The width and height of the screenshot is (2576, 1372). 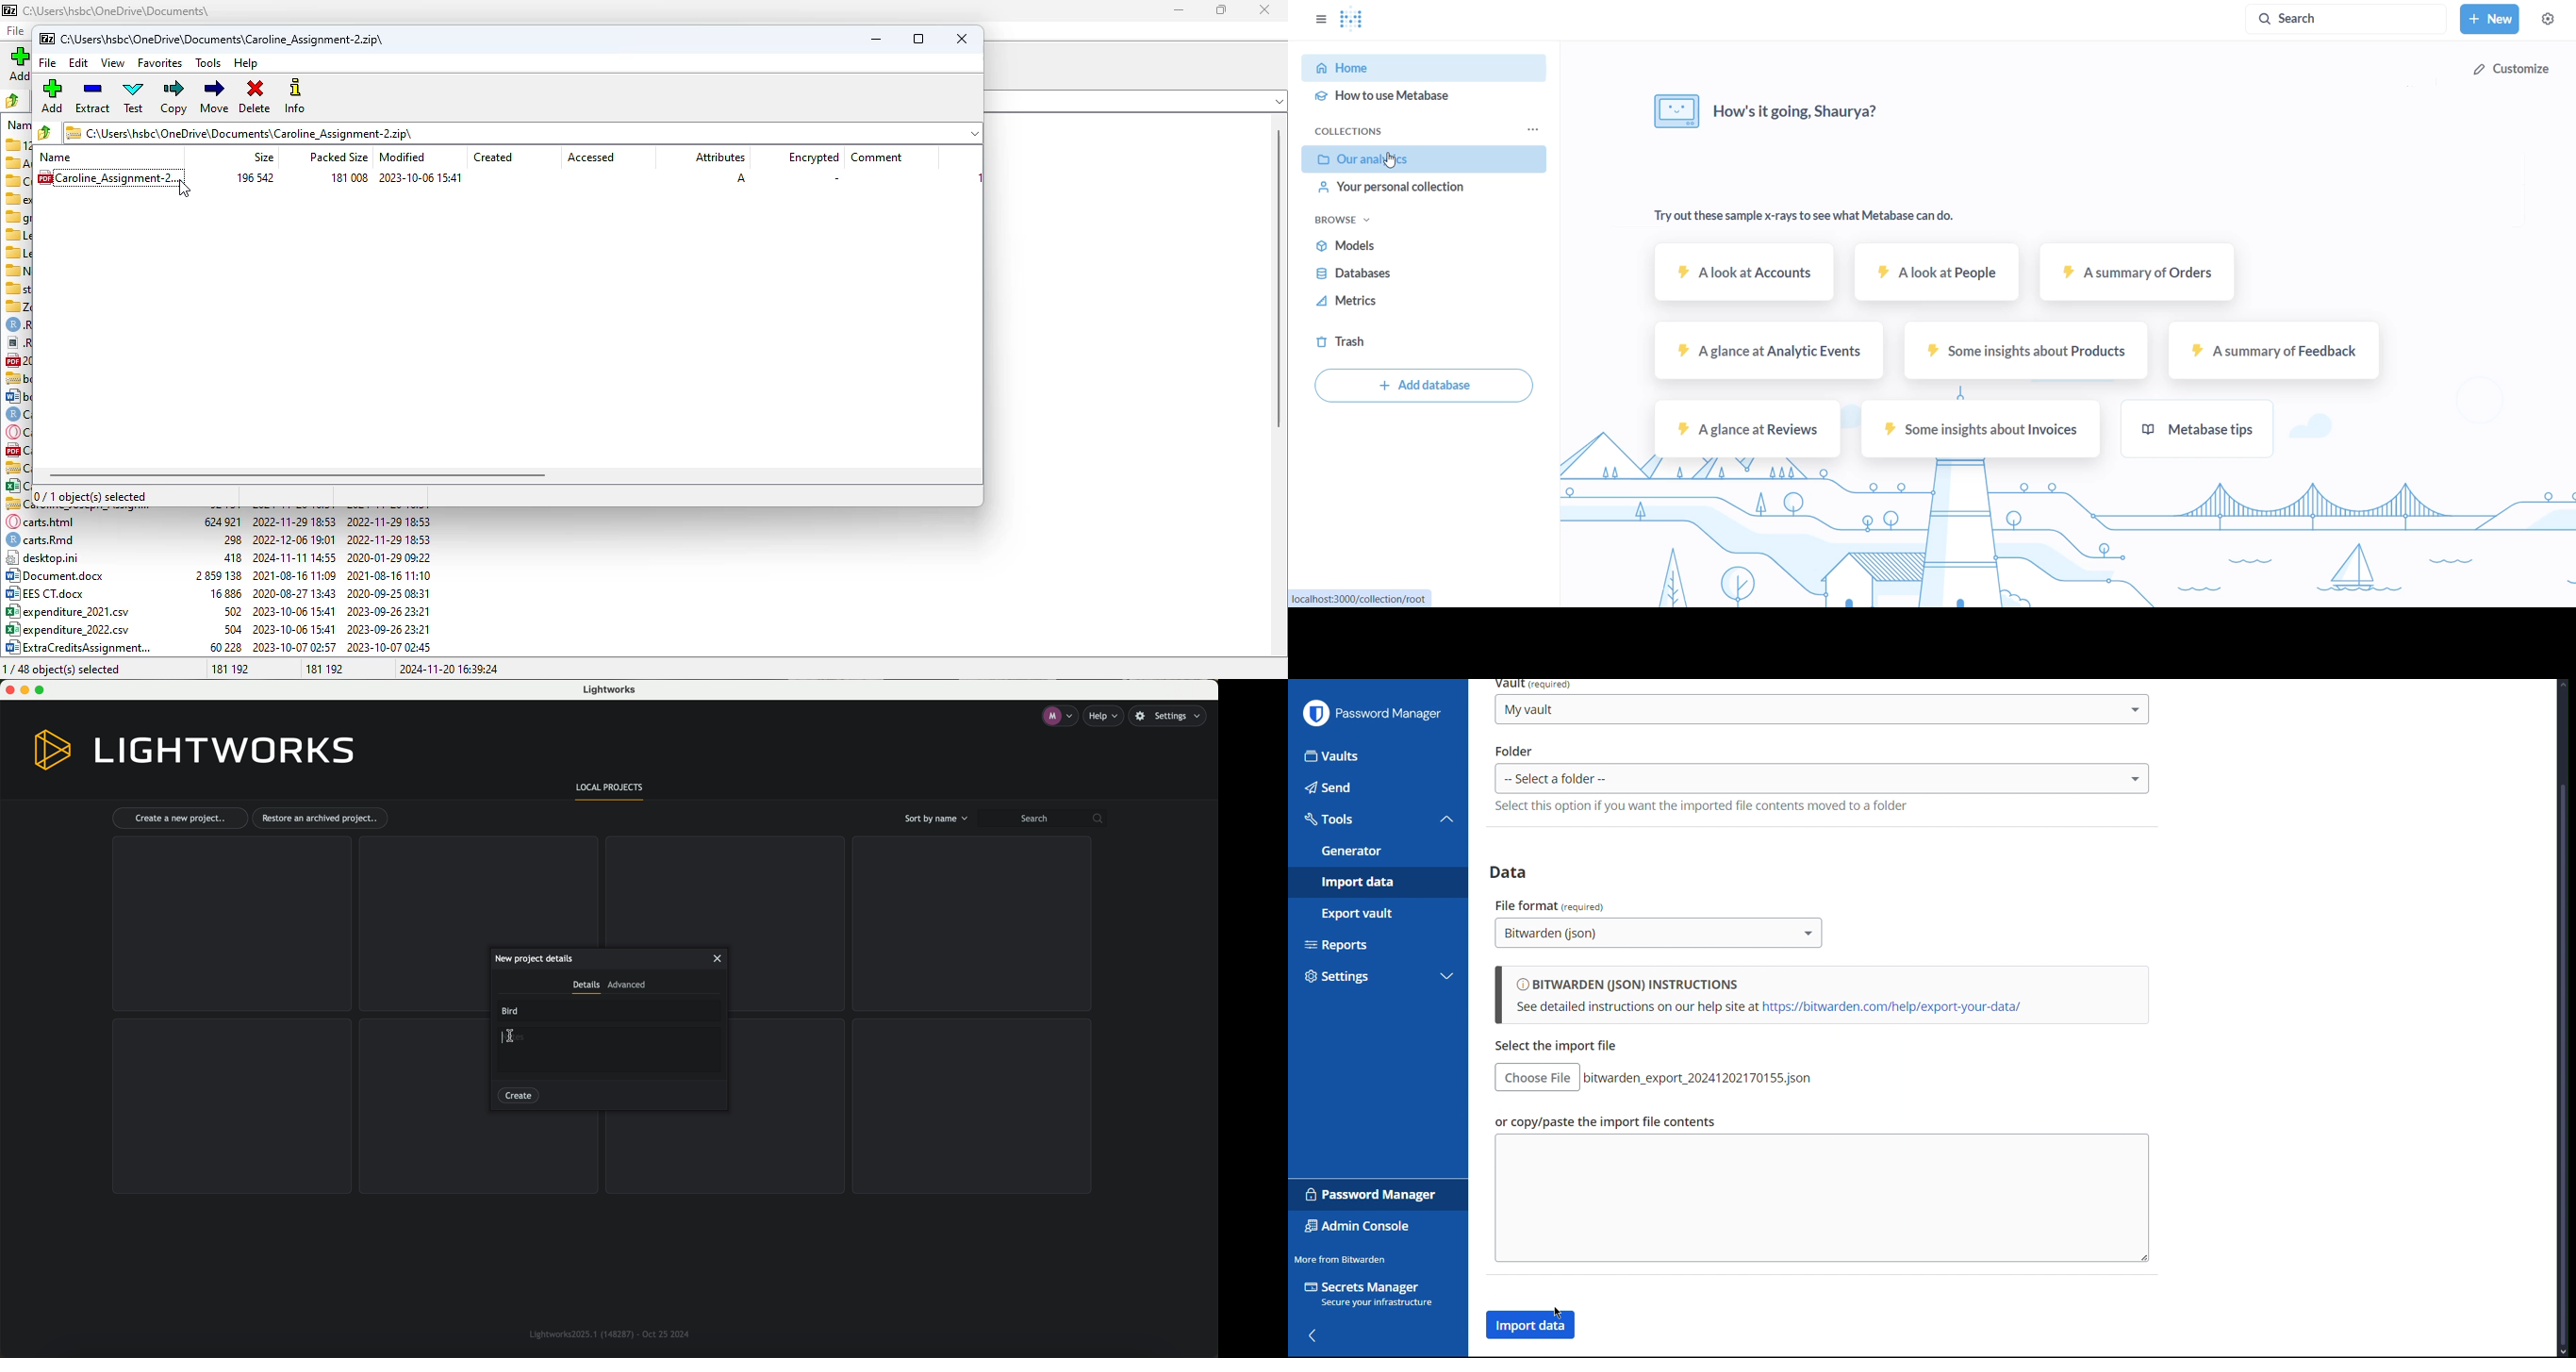 What do you see at coordinates (1447, 978) in the screenshot?
I see `expand settings` at bounding box center [1447, 978].